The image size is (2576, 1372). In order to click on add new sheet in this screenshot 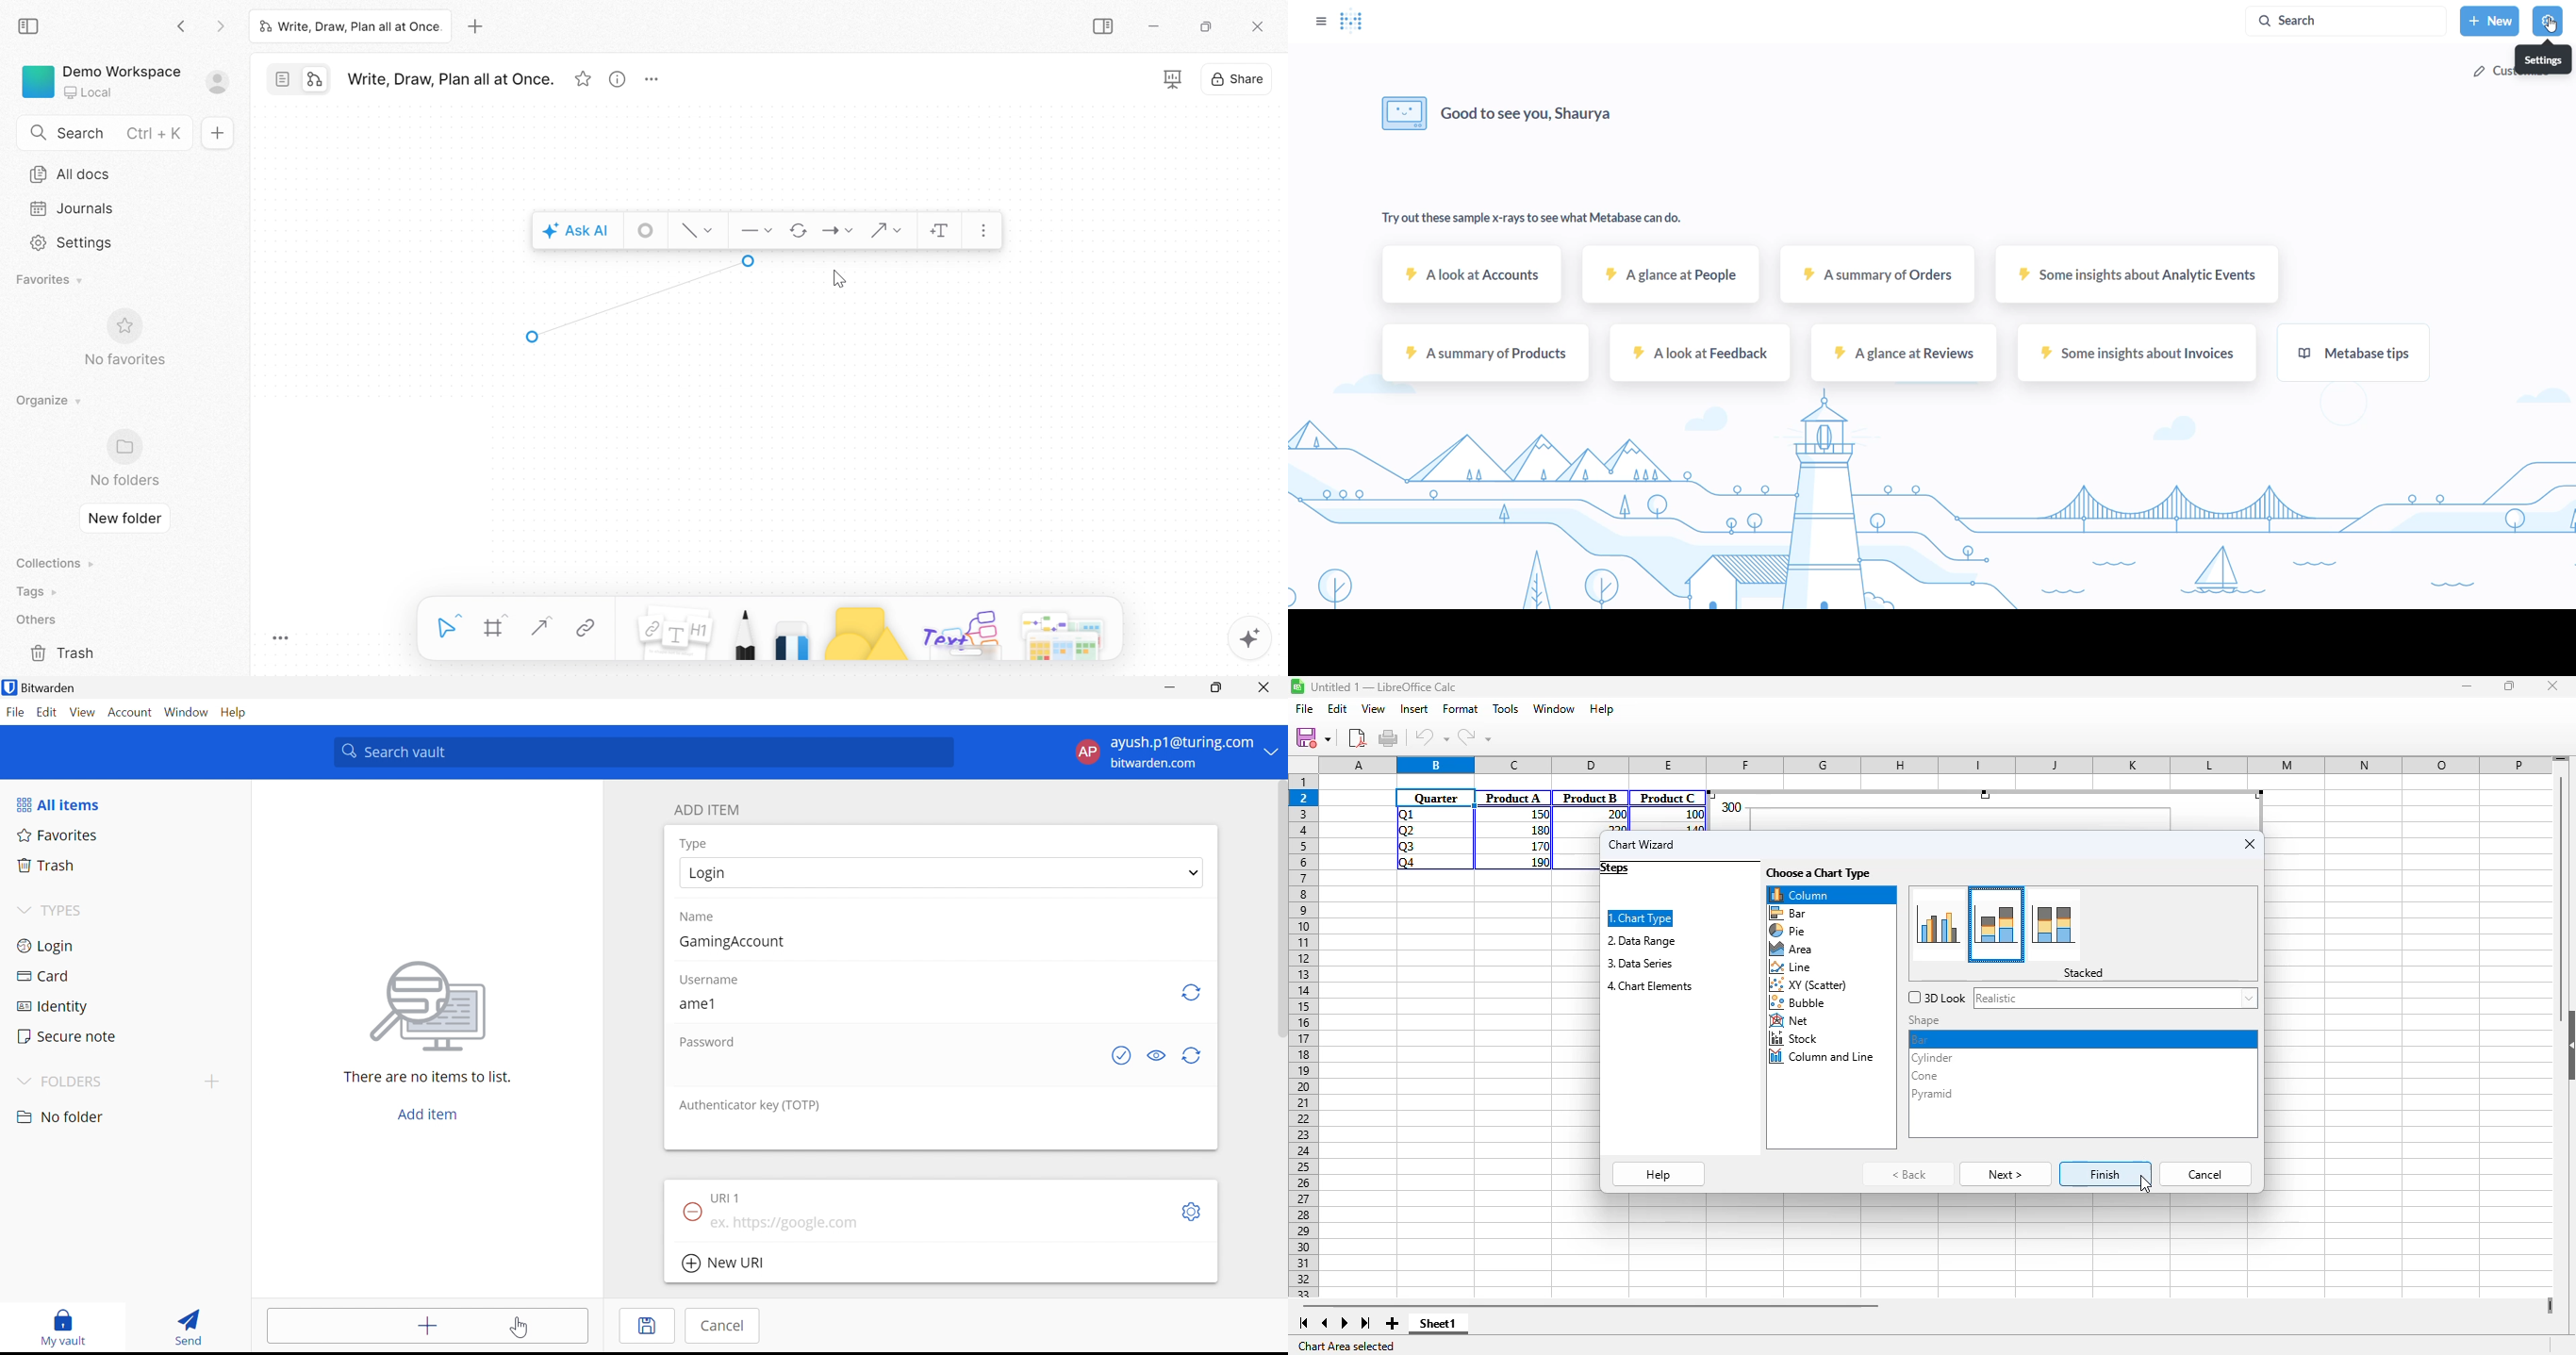, I will do `click(1390, 1323)`.